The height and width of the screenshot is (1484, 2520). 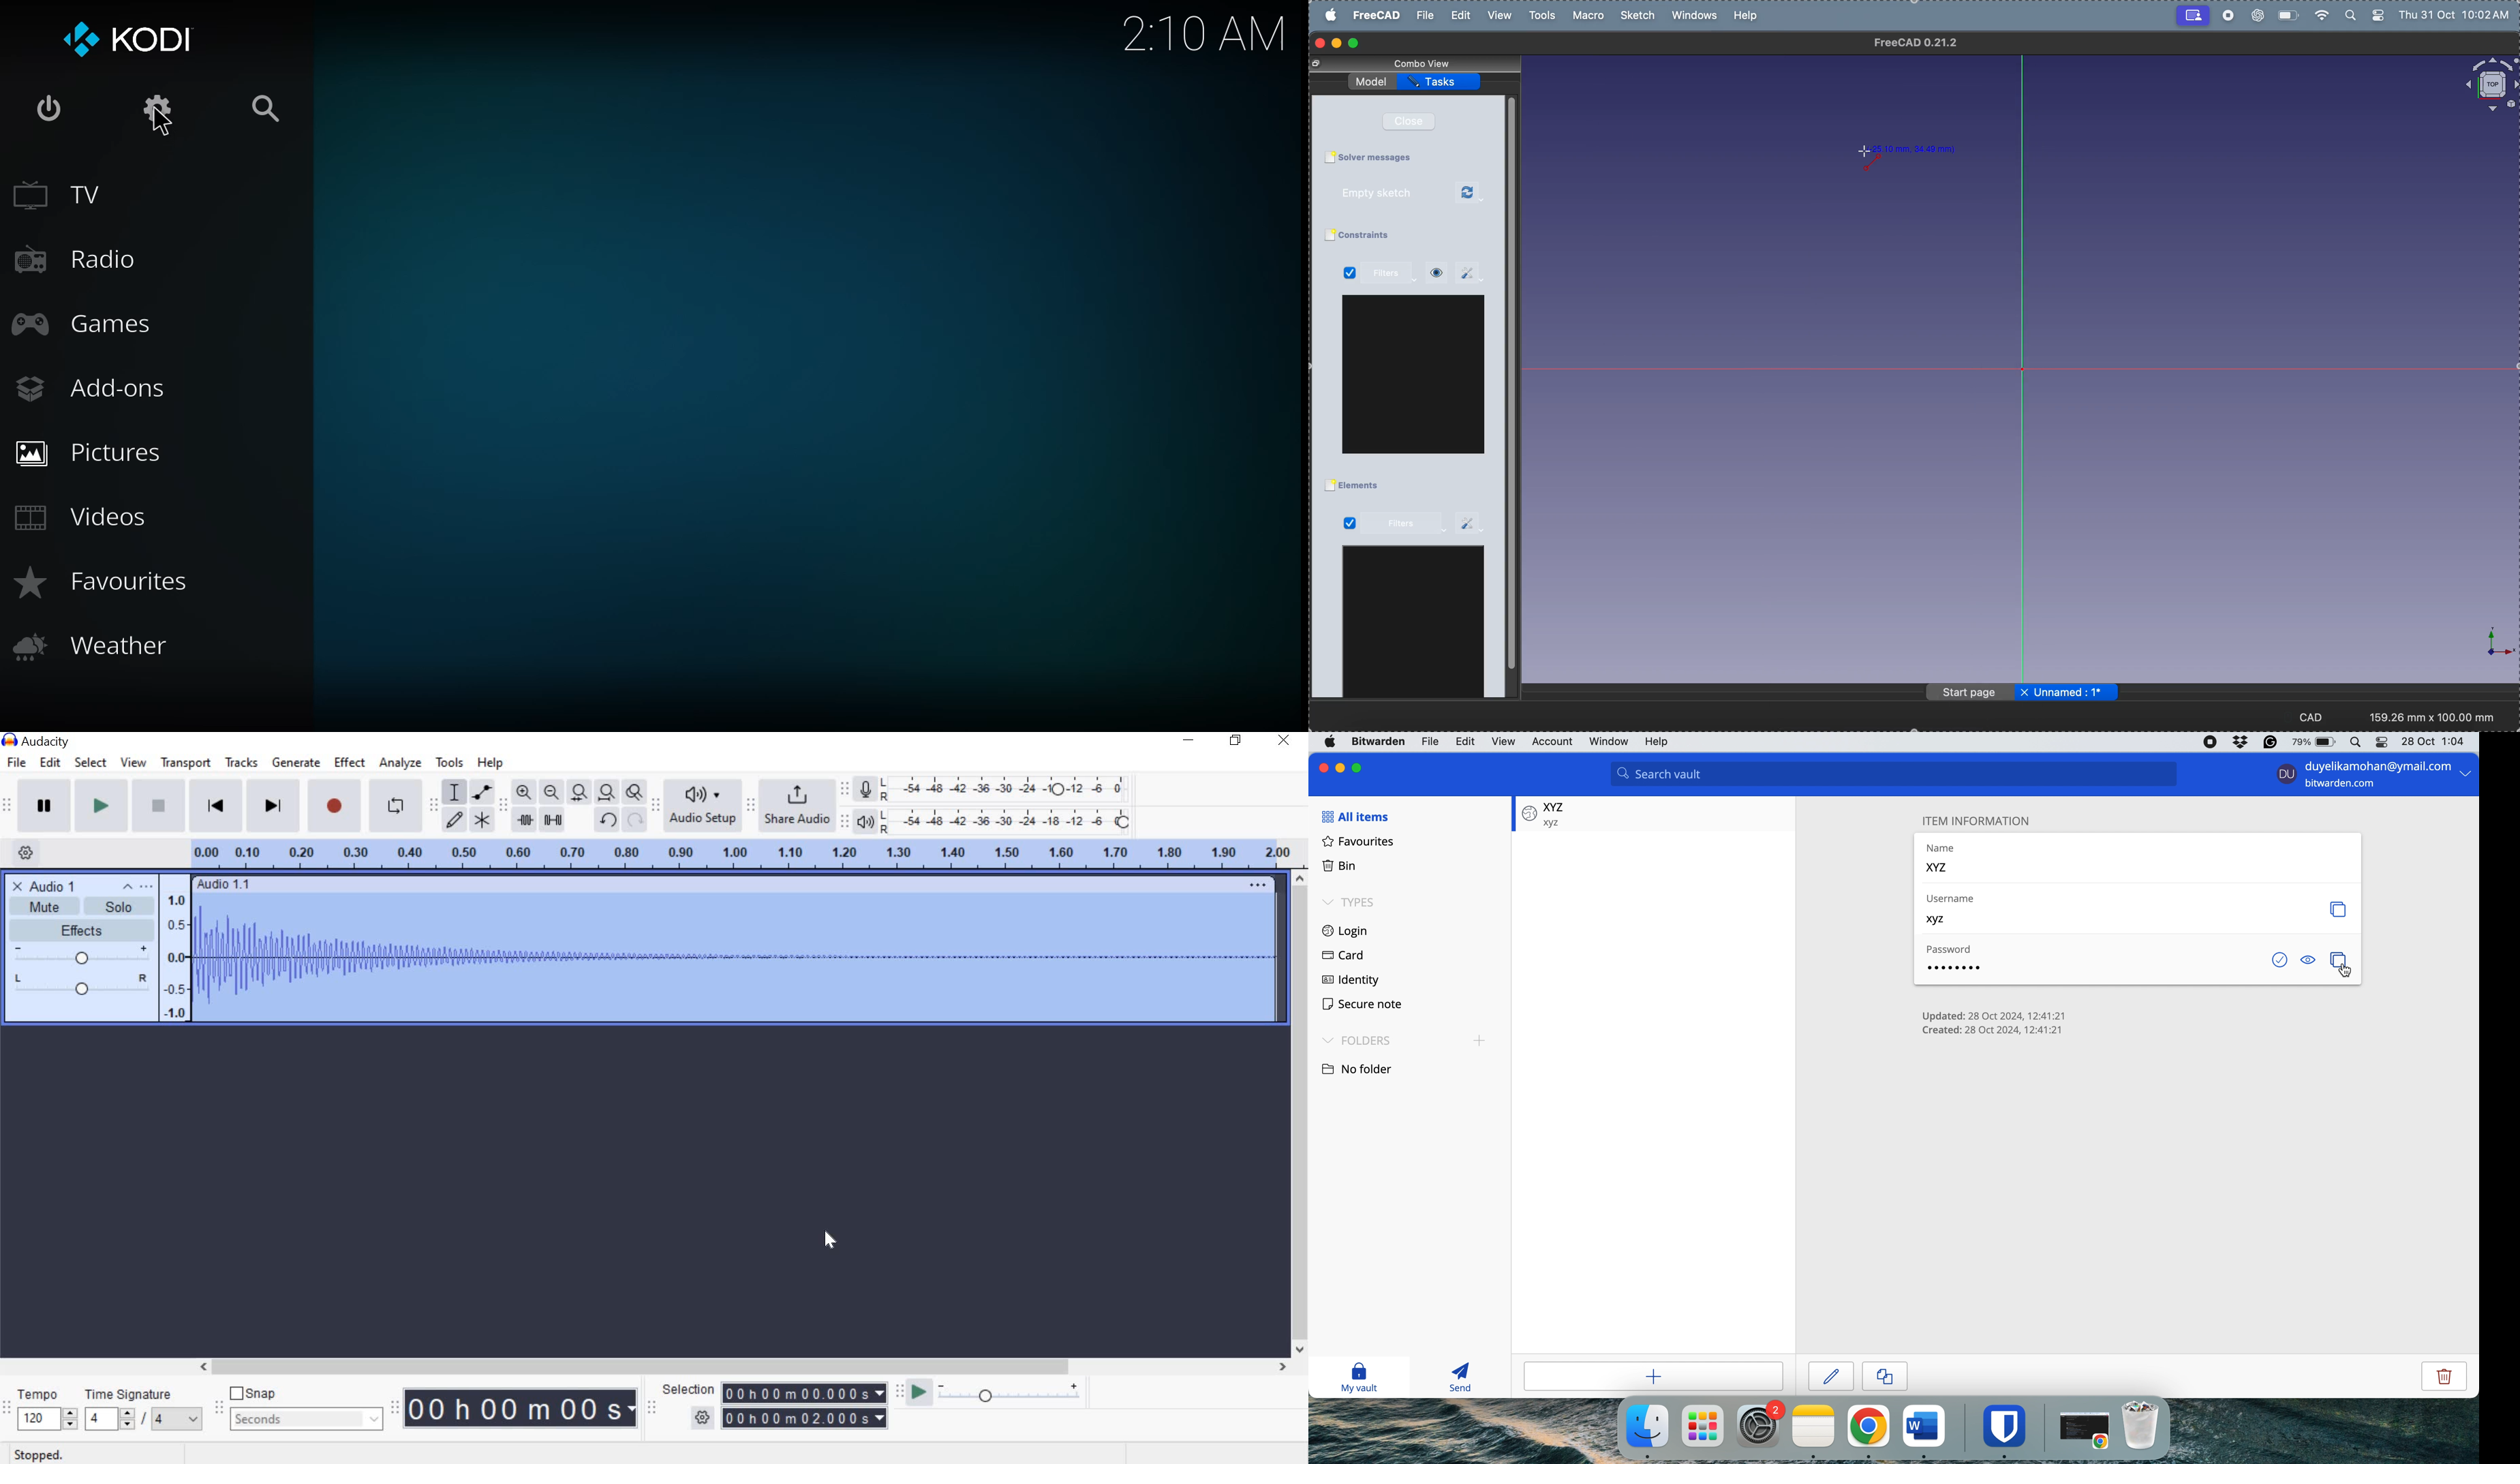 What do you see at coordinates (2320, 16) in the screenshot?
I see `wifi` at bounding box center [2320, 16].